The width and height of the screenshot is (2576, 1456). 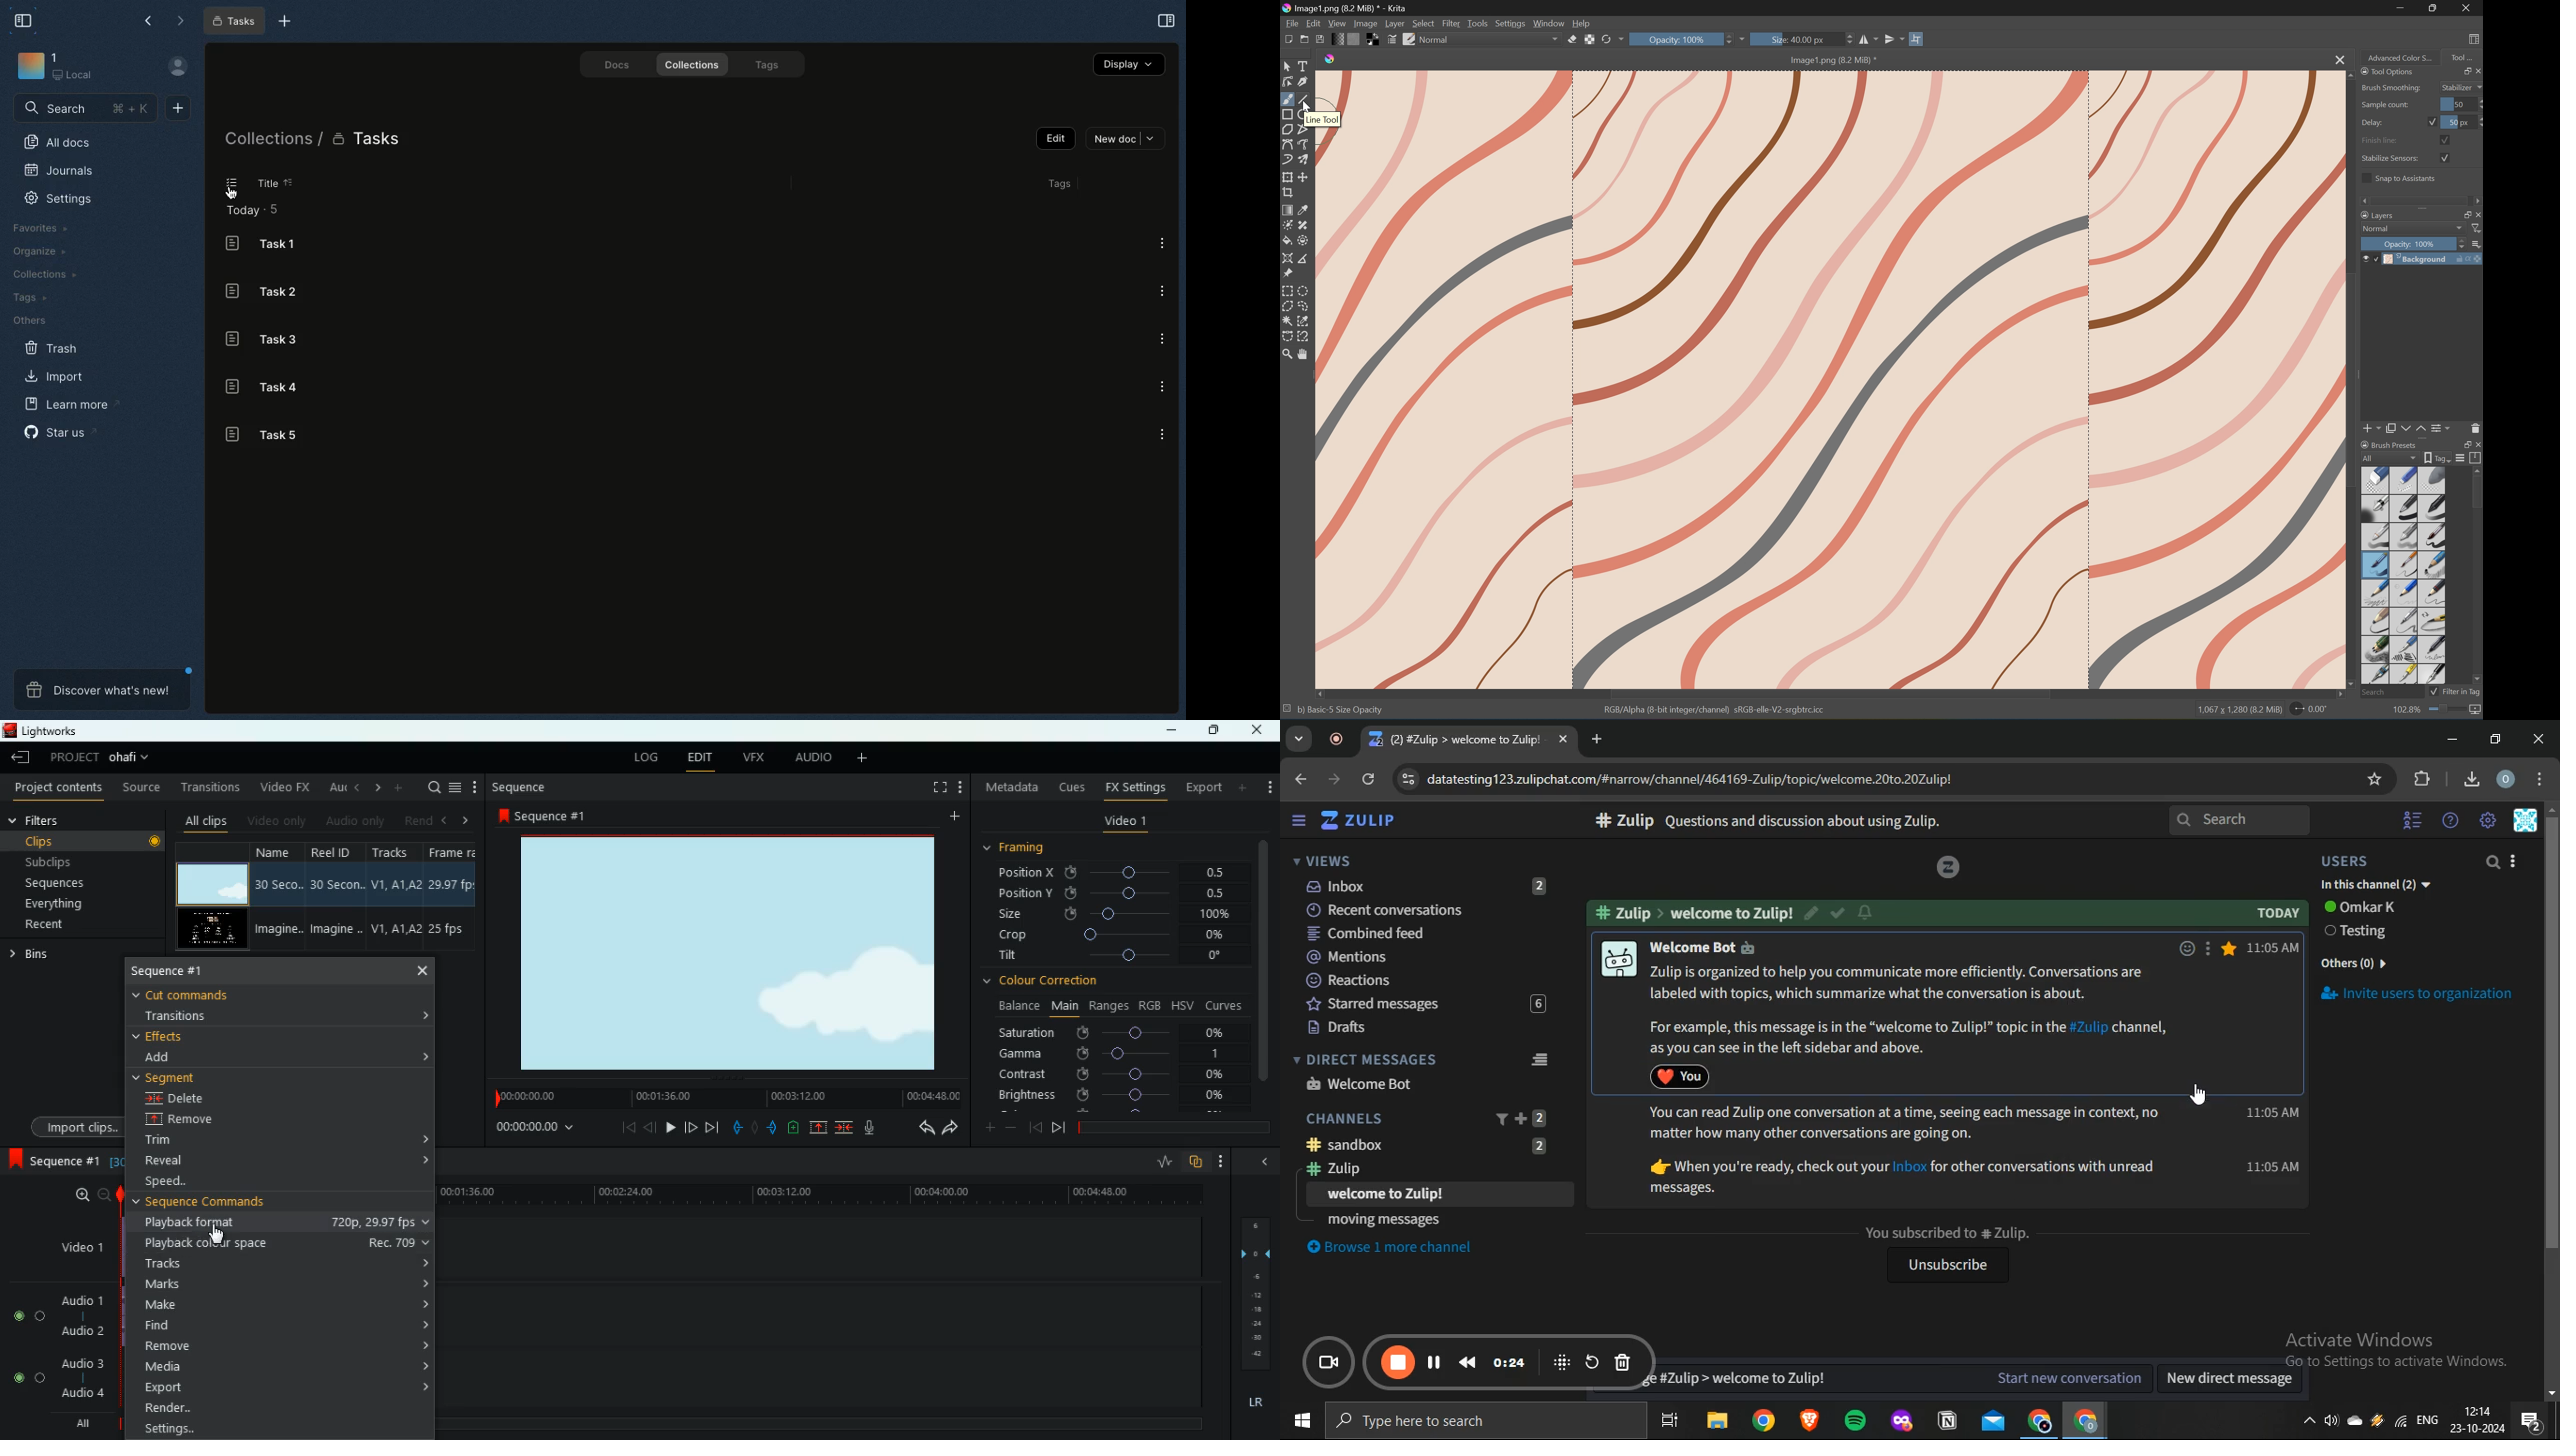 What do you see at coordinates (1854, 1423) in the screenshot?
I see `spotify` at bounding box center [1854, 1423].